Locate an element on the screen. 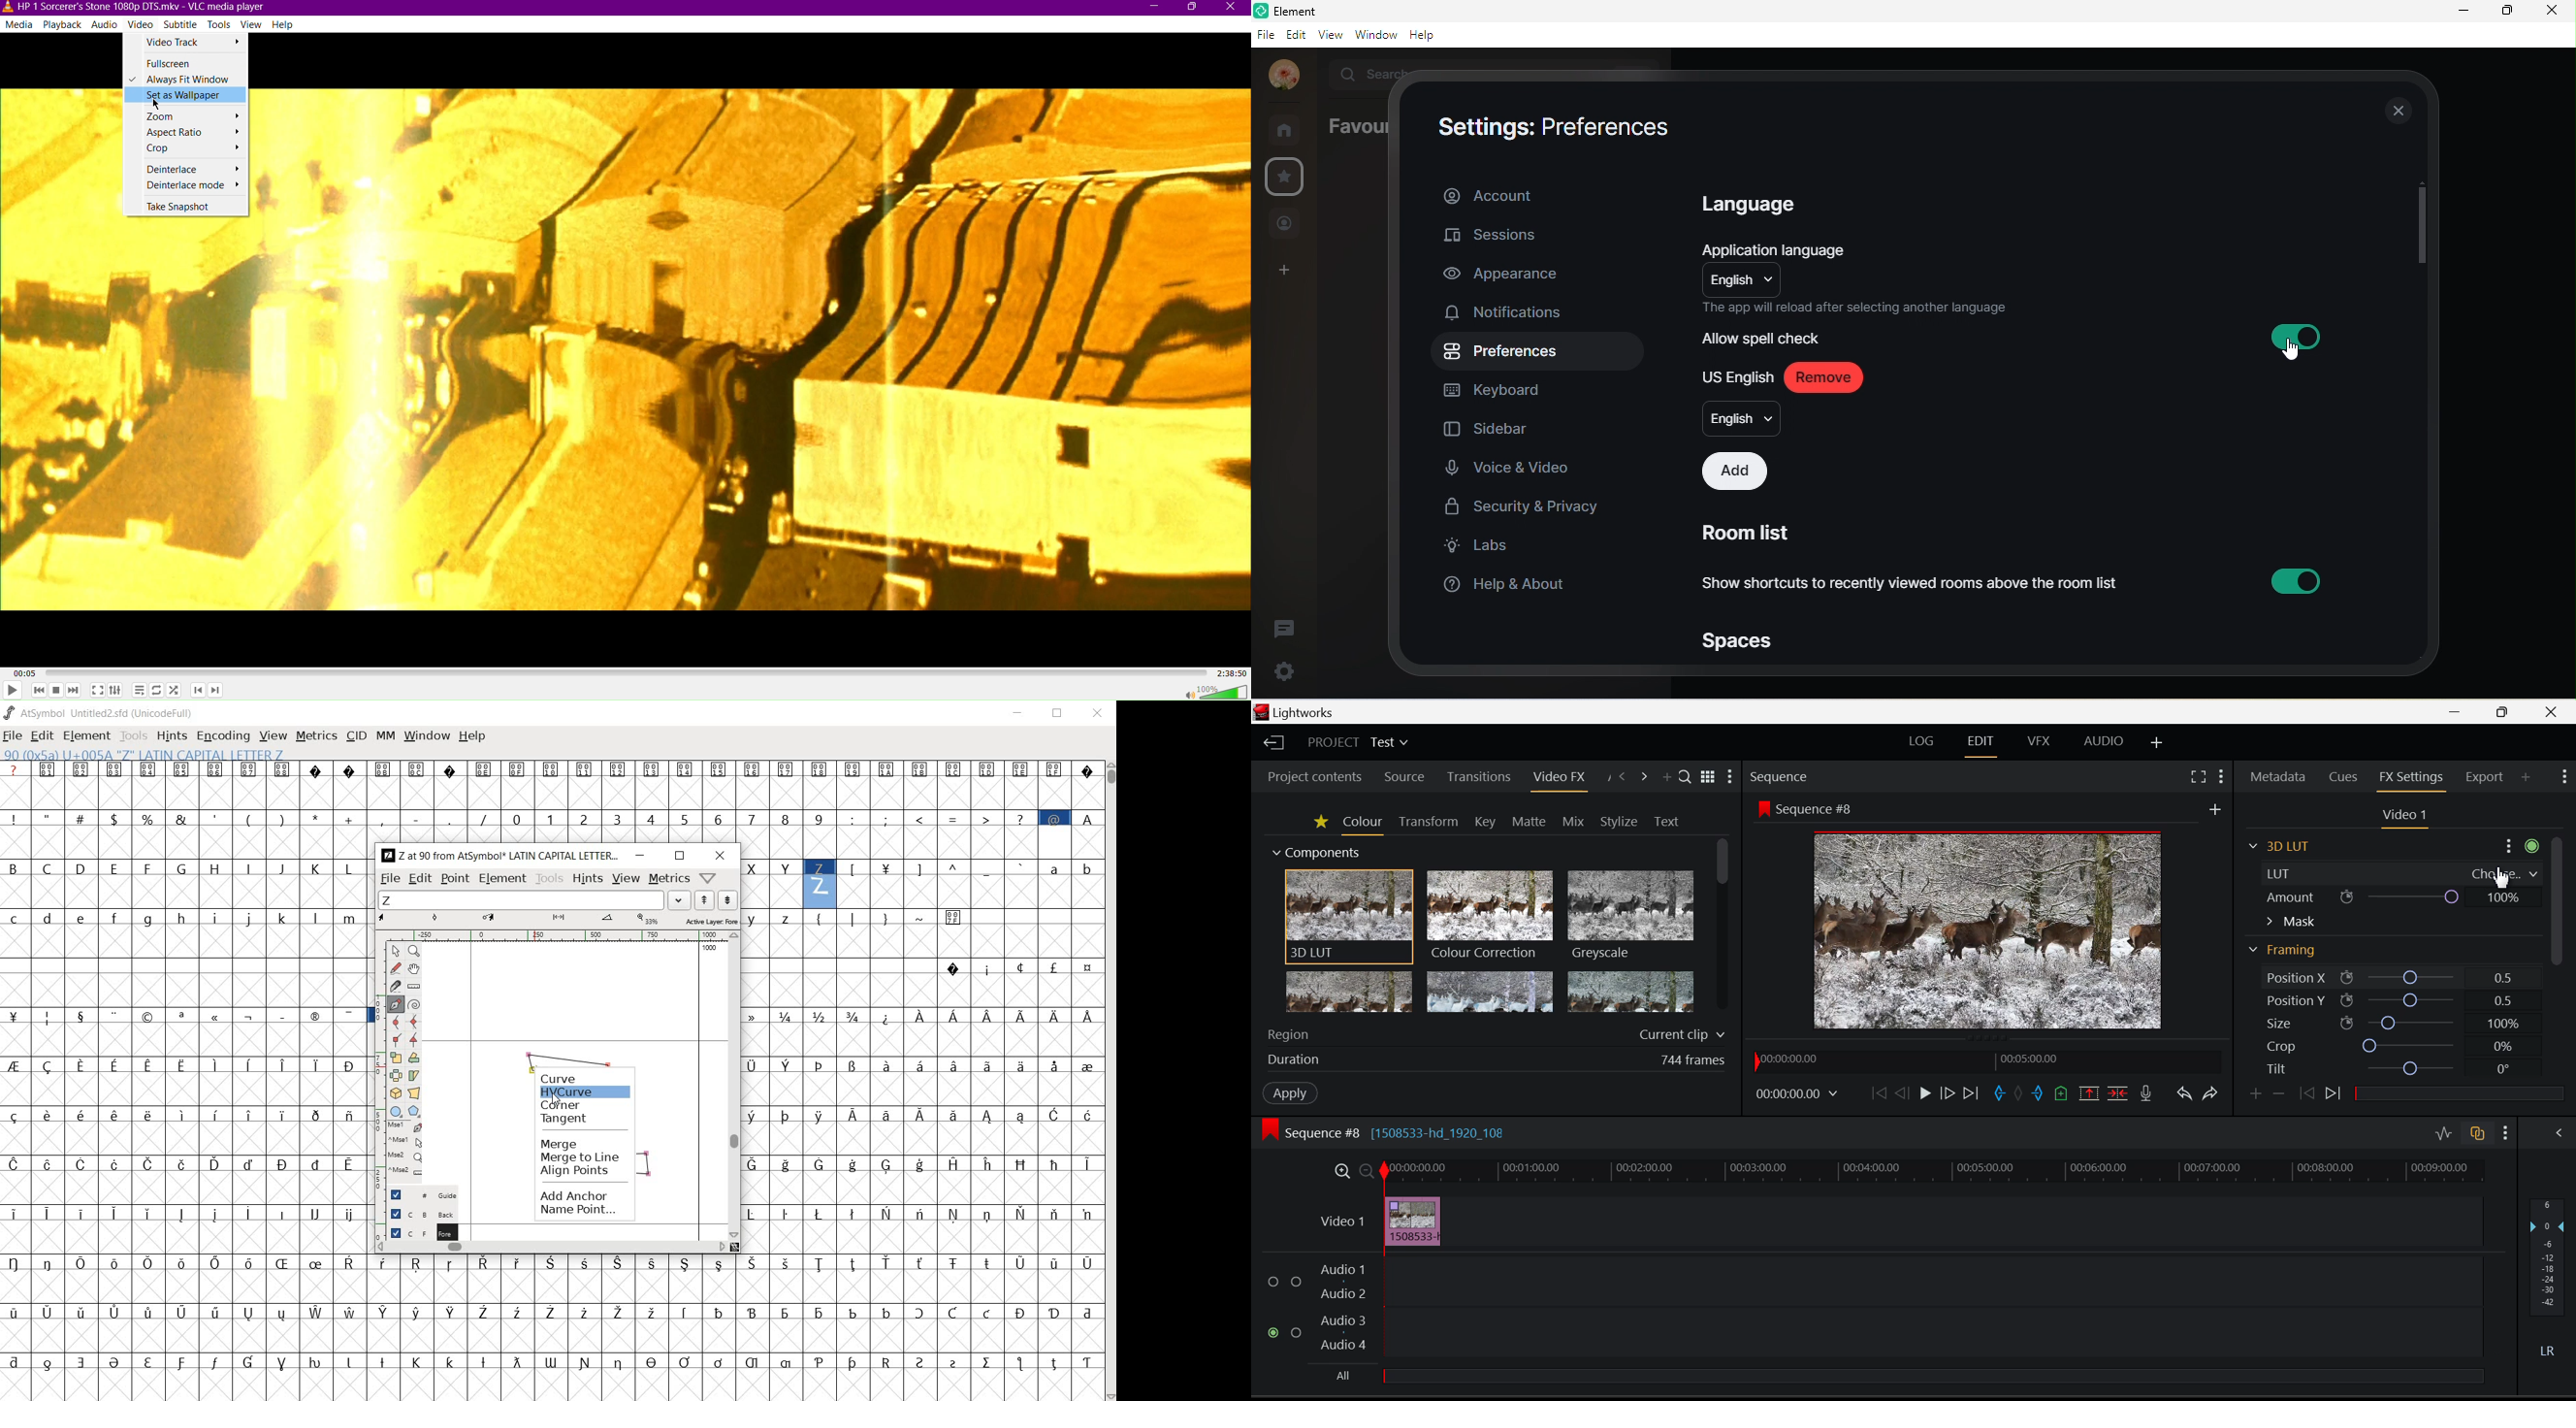  Deinterface is located at coordinates (185, 169).